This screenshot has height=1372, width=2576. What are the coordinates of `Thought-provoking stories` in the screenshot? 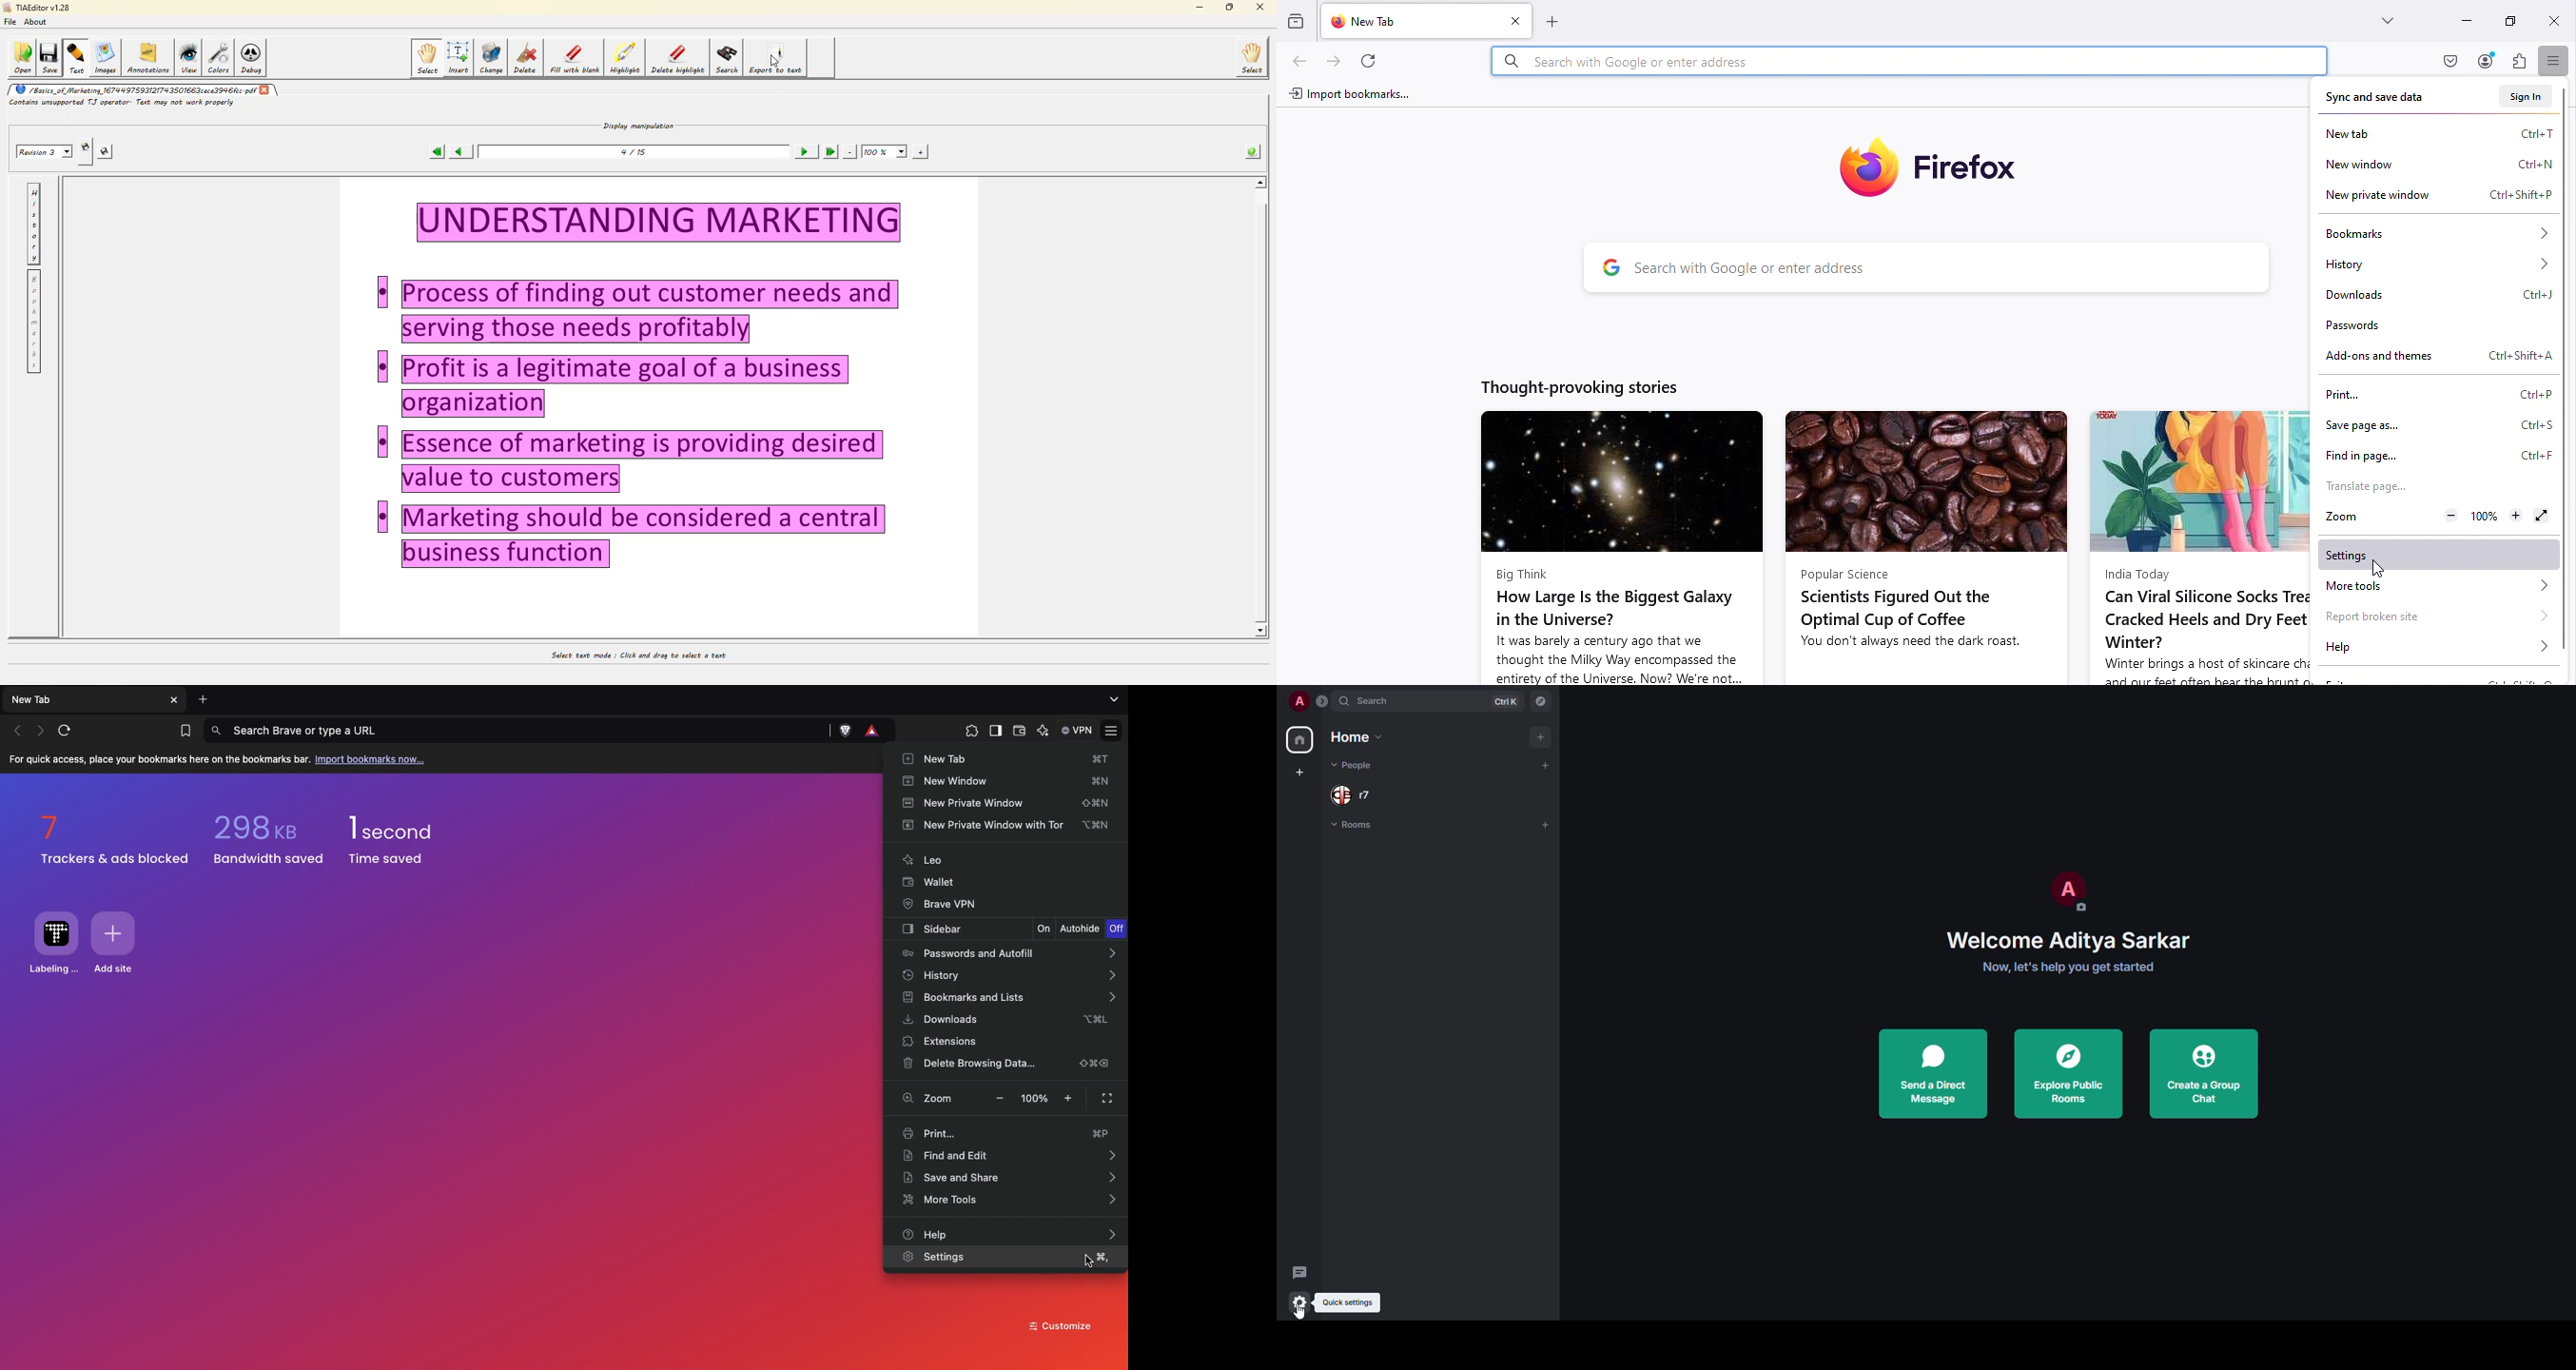 It's located at (1585, 387).